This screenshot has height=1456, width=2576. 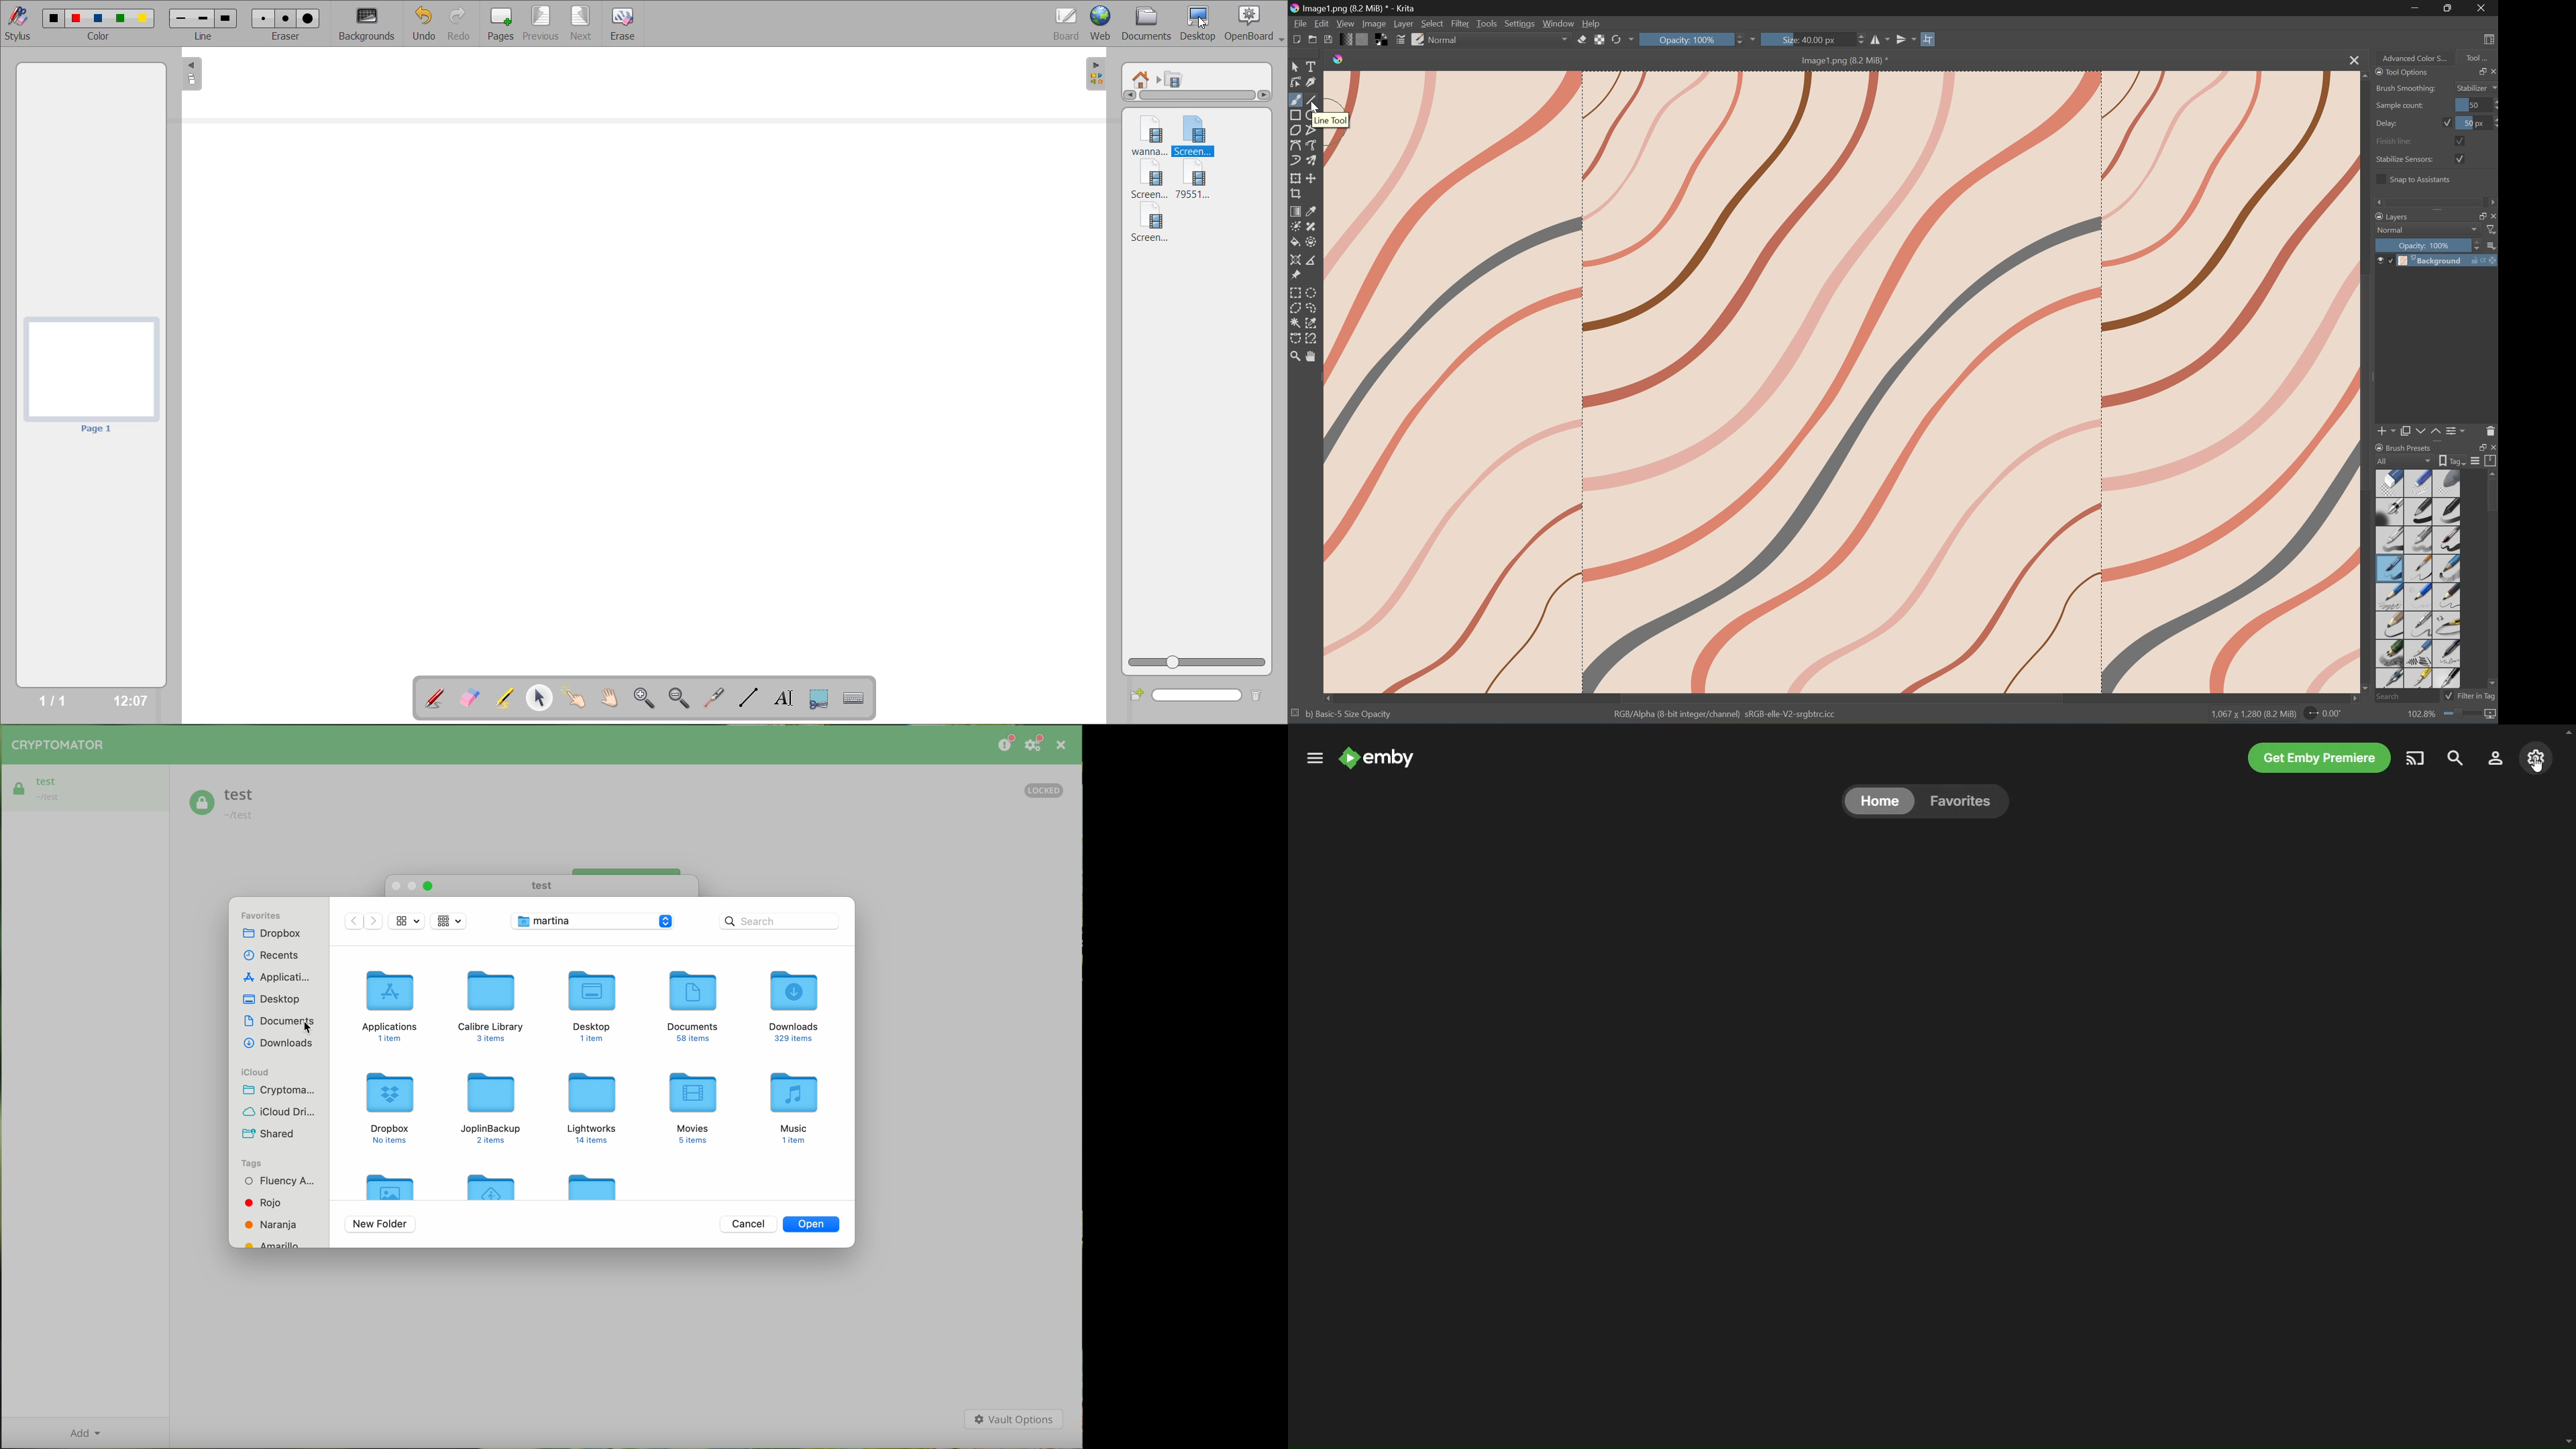 I want to click on line tool, so click(x=1338, y=120).